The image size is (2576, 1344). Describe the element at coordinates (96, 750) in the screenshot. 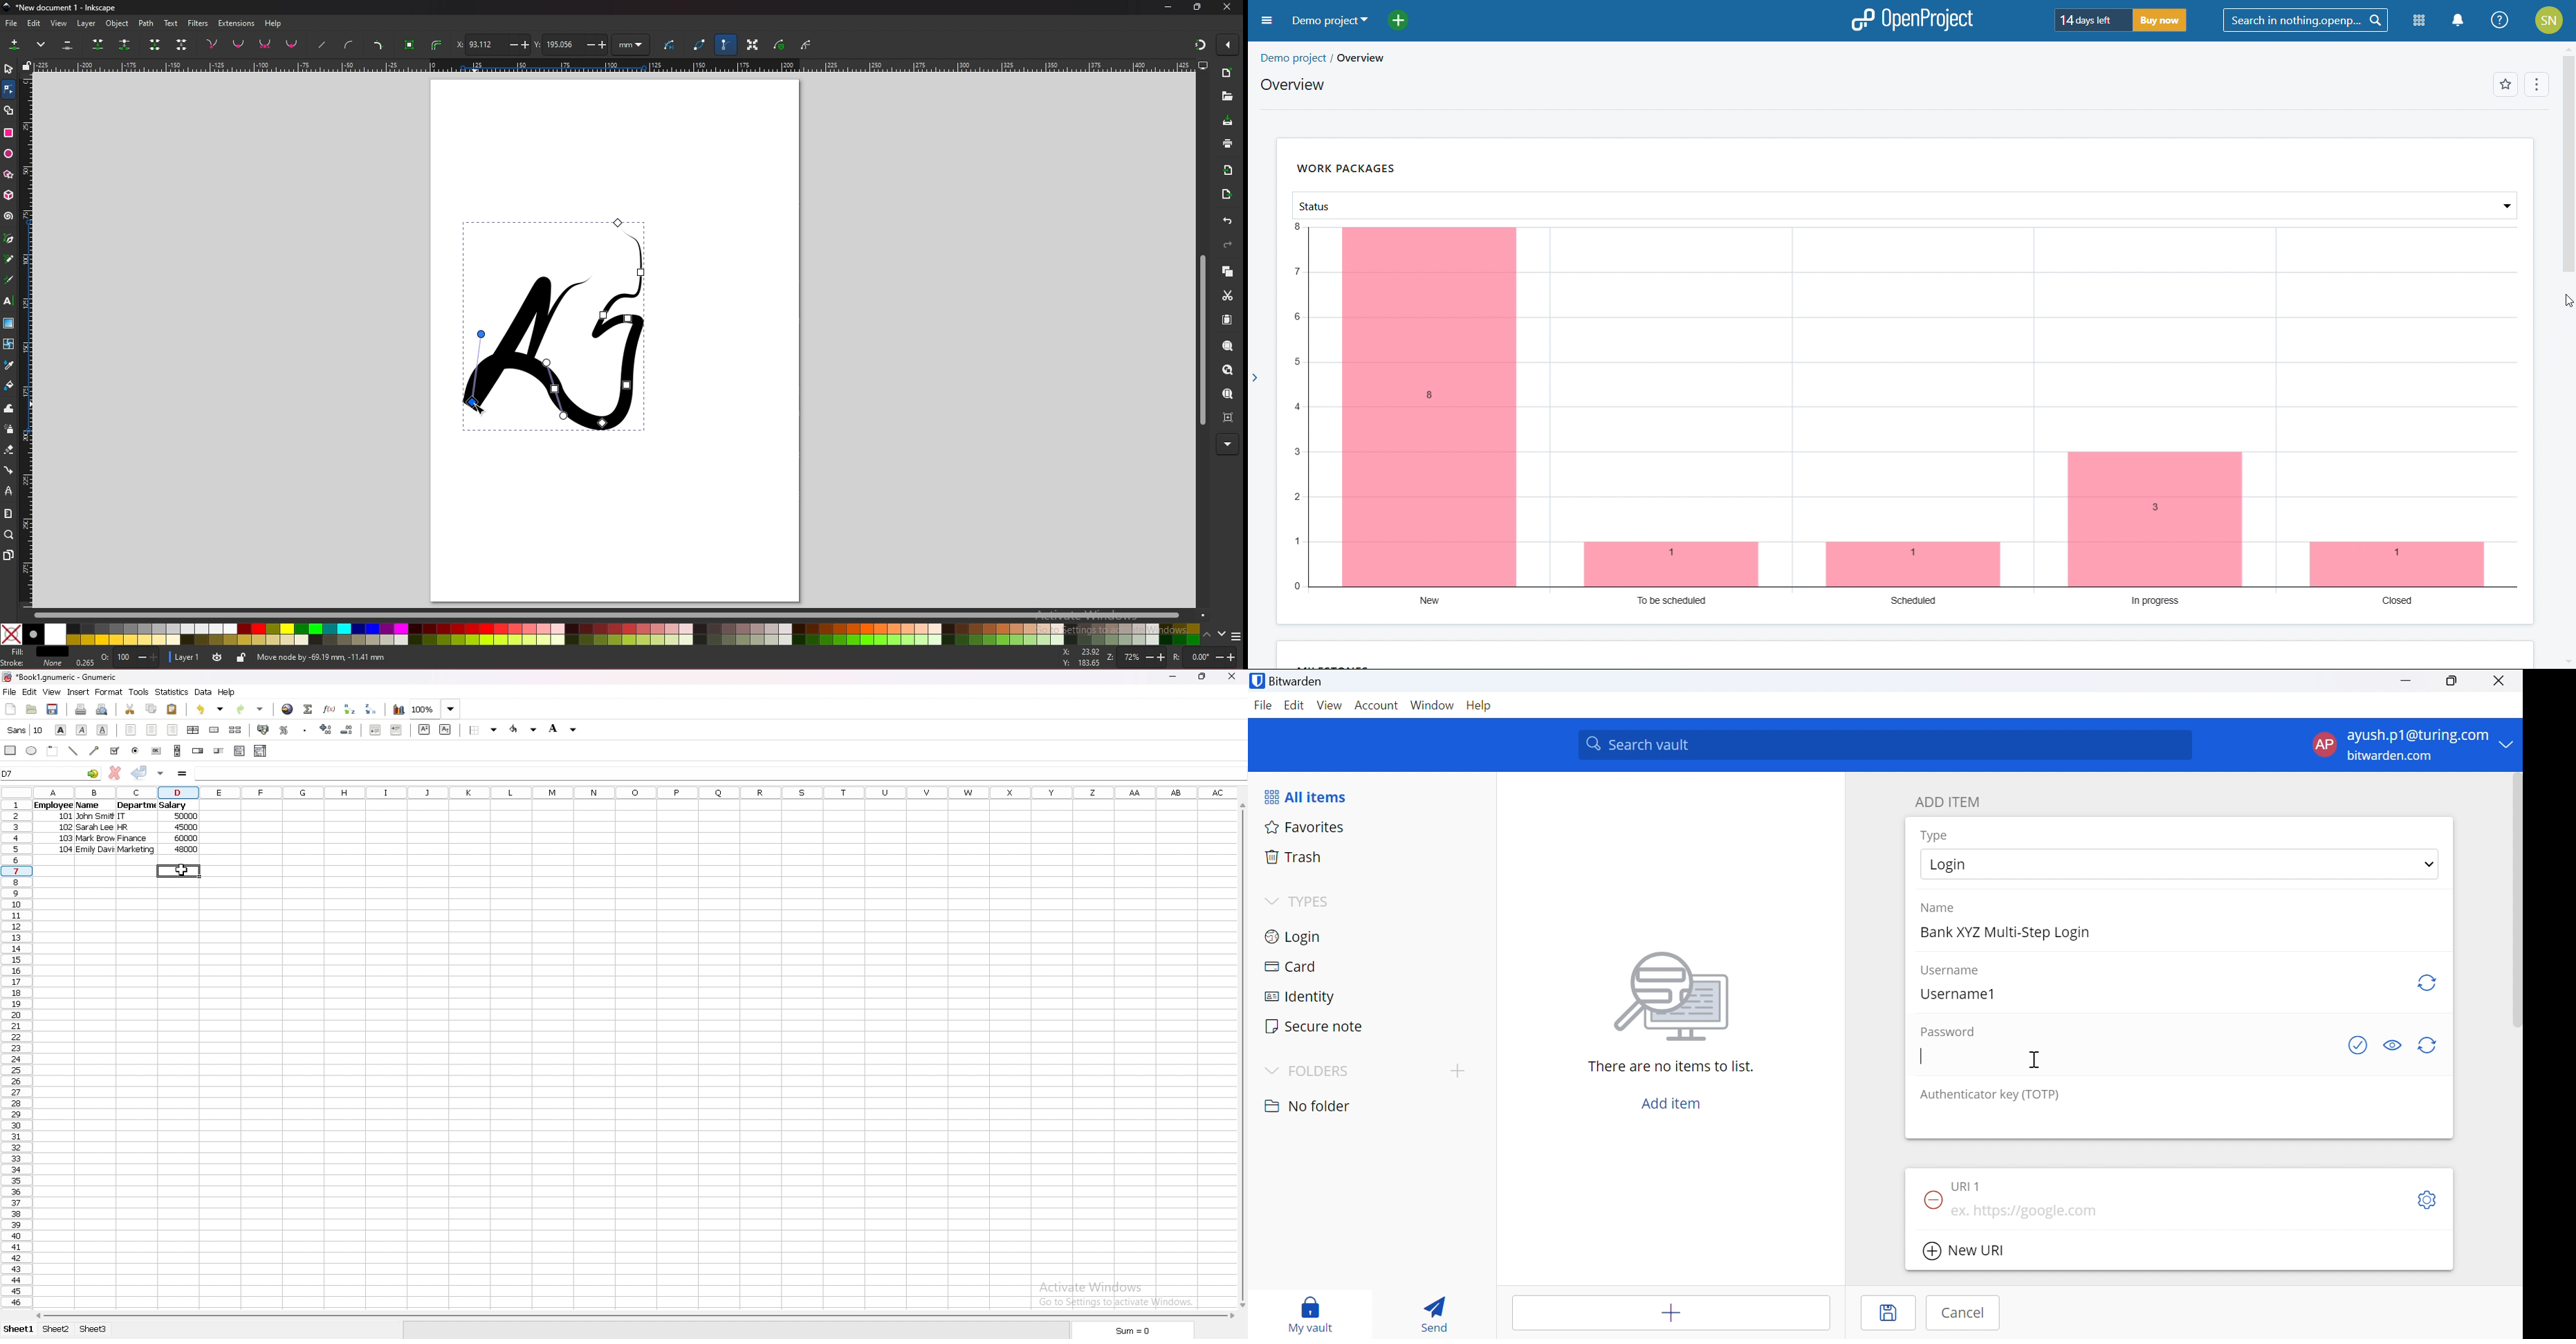

I see `arrowed line` at that location.